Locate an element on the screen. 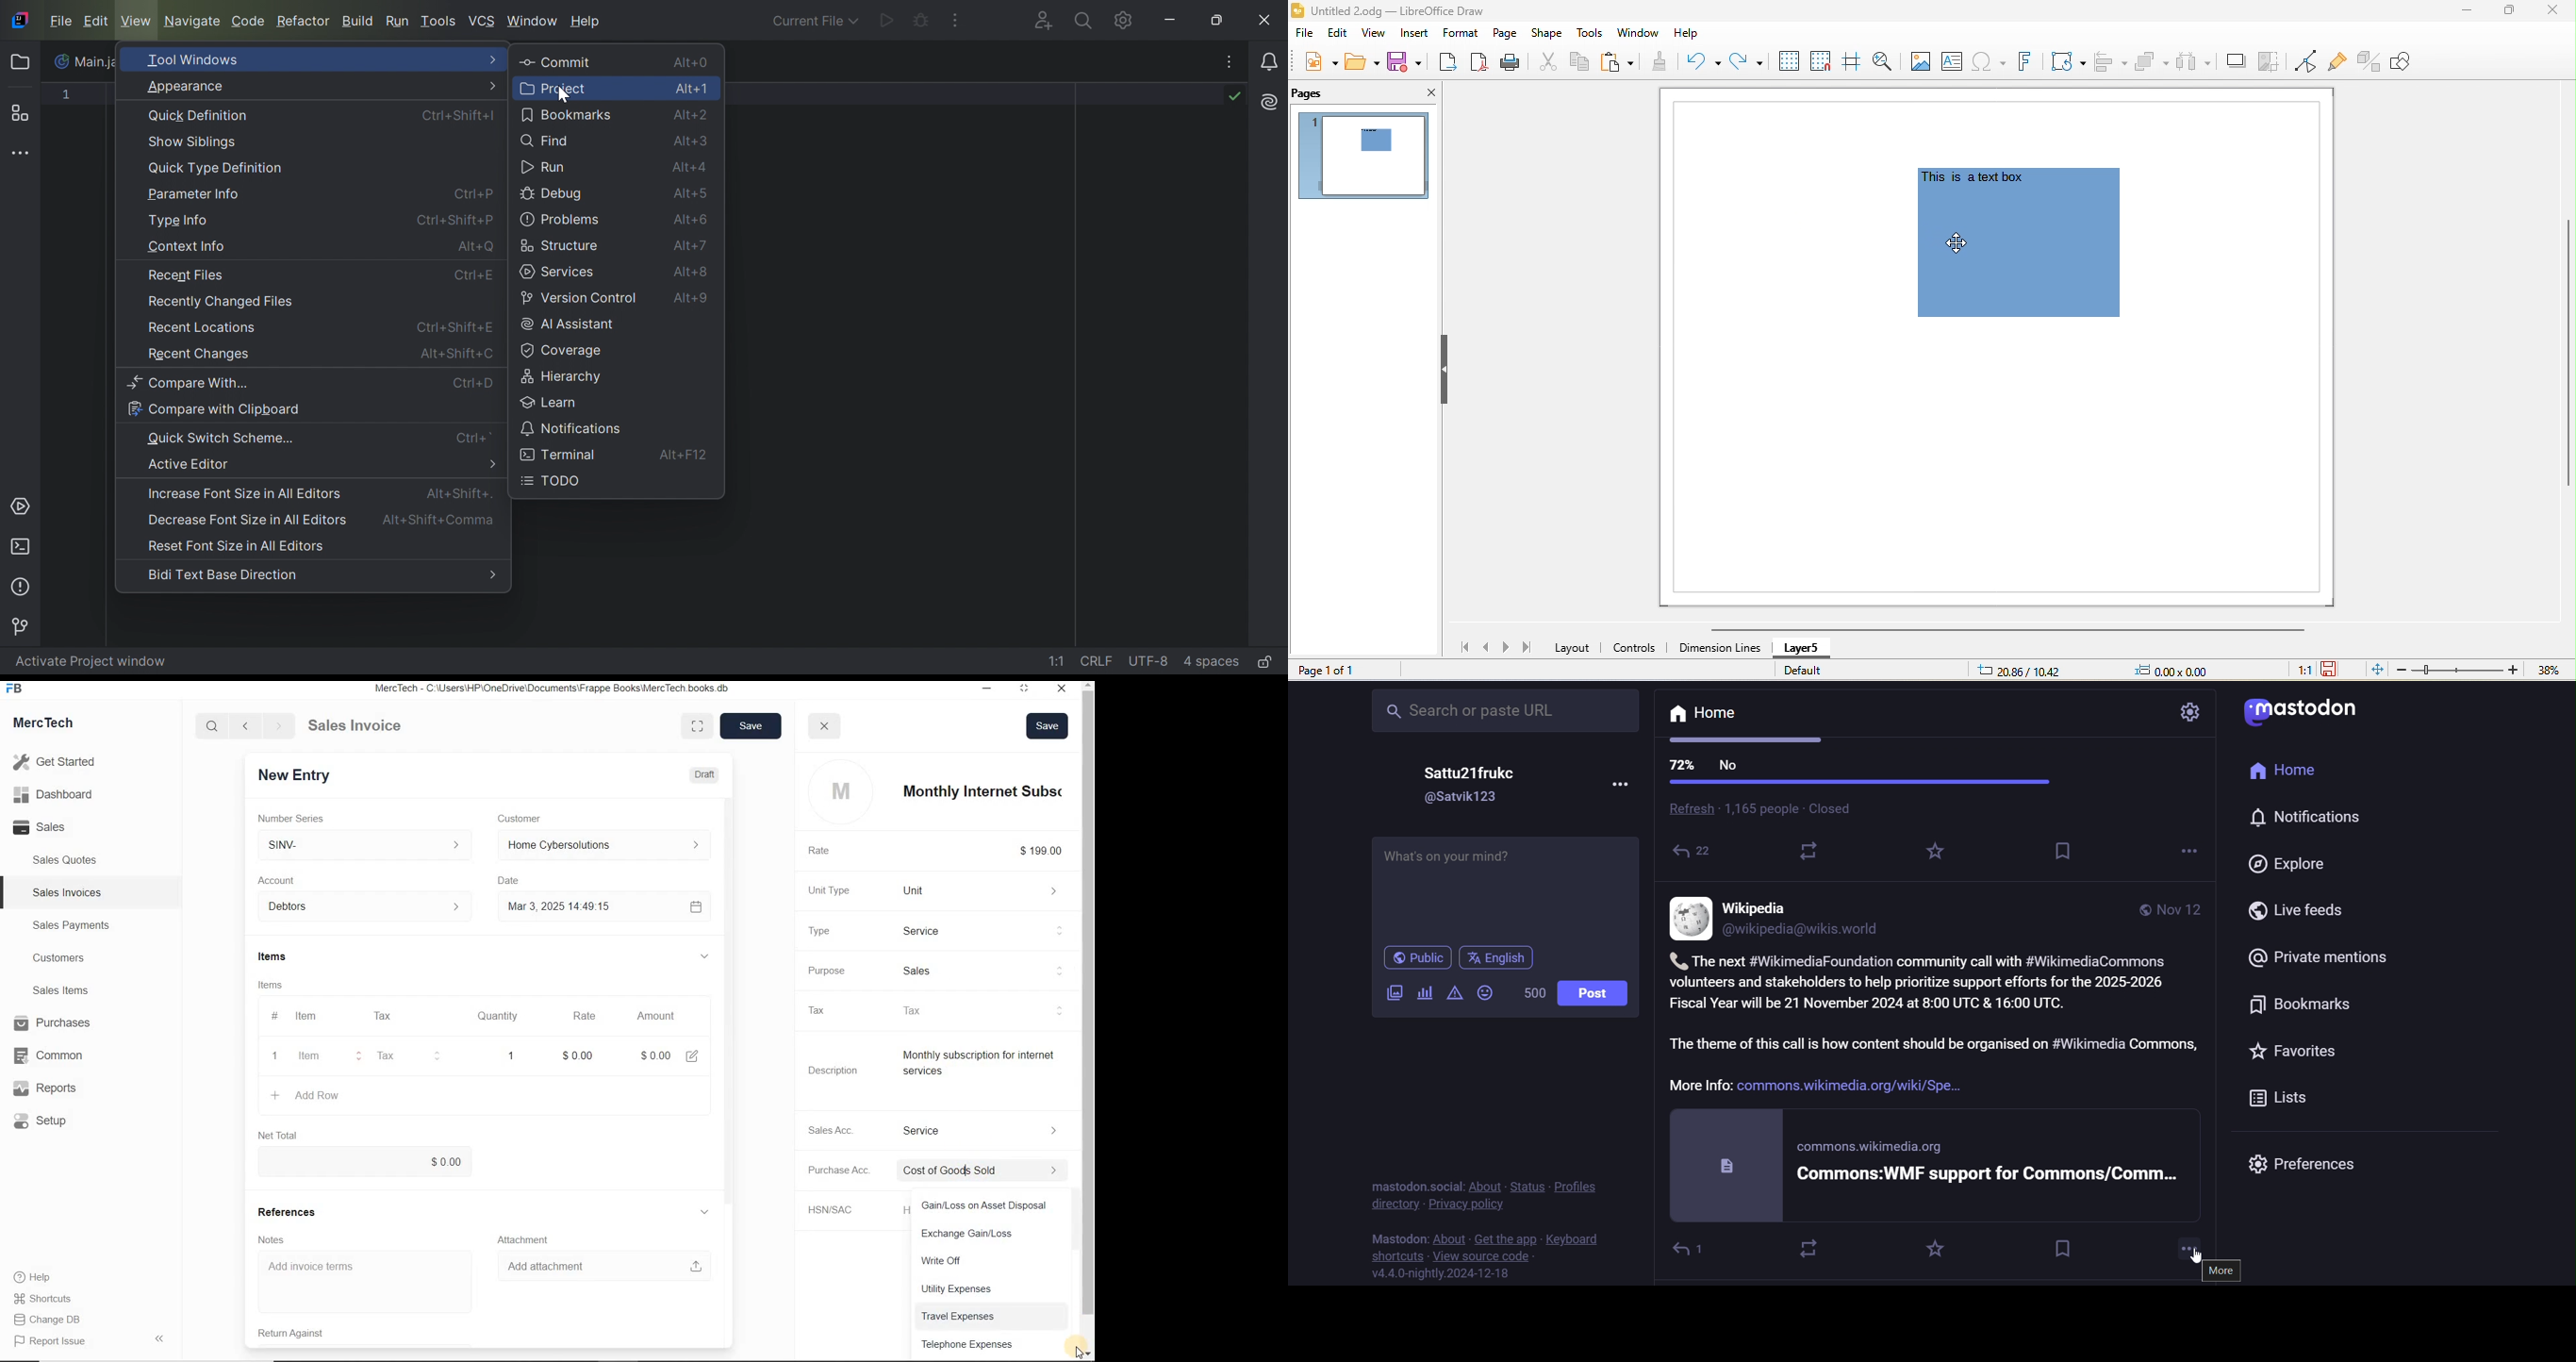 Image resolution: width=2576 pixels, height=1372 pixels. mastodon social is located at coordinates (1411, 1184).